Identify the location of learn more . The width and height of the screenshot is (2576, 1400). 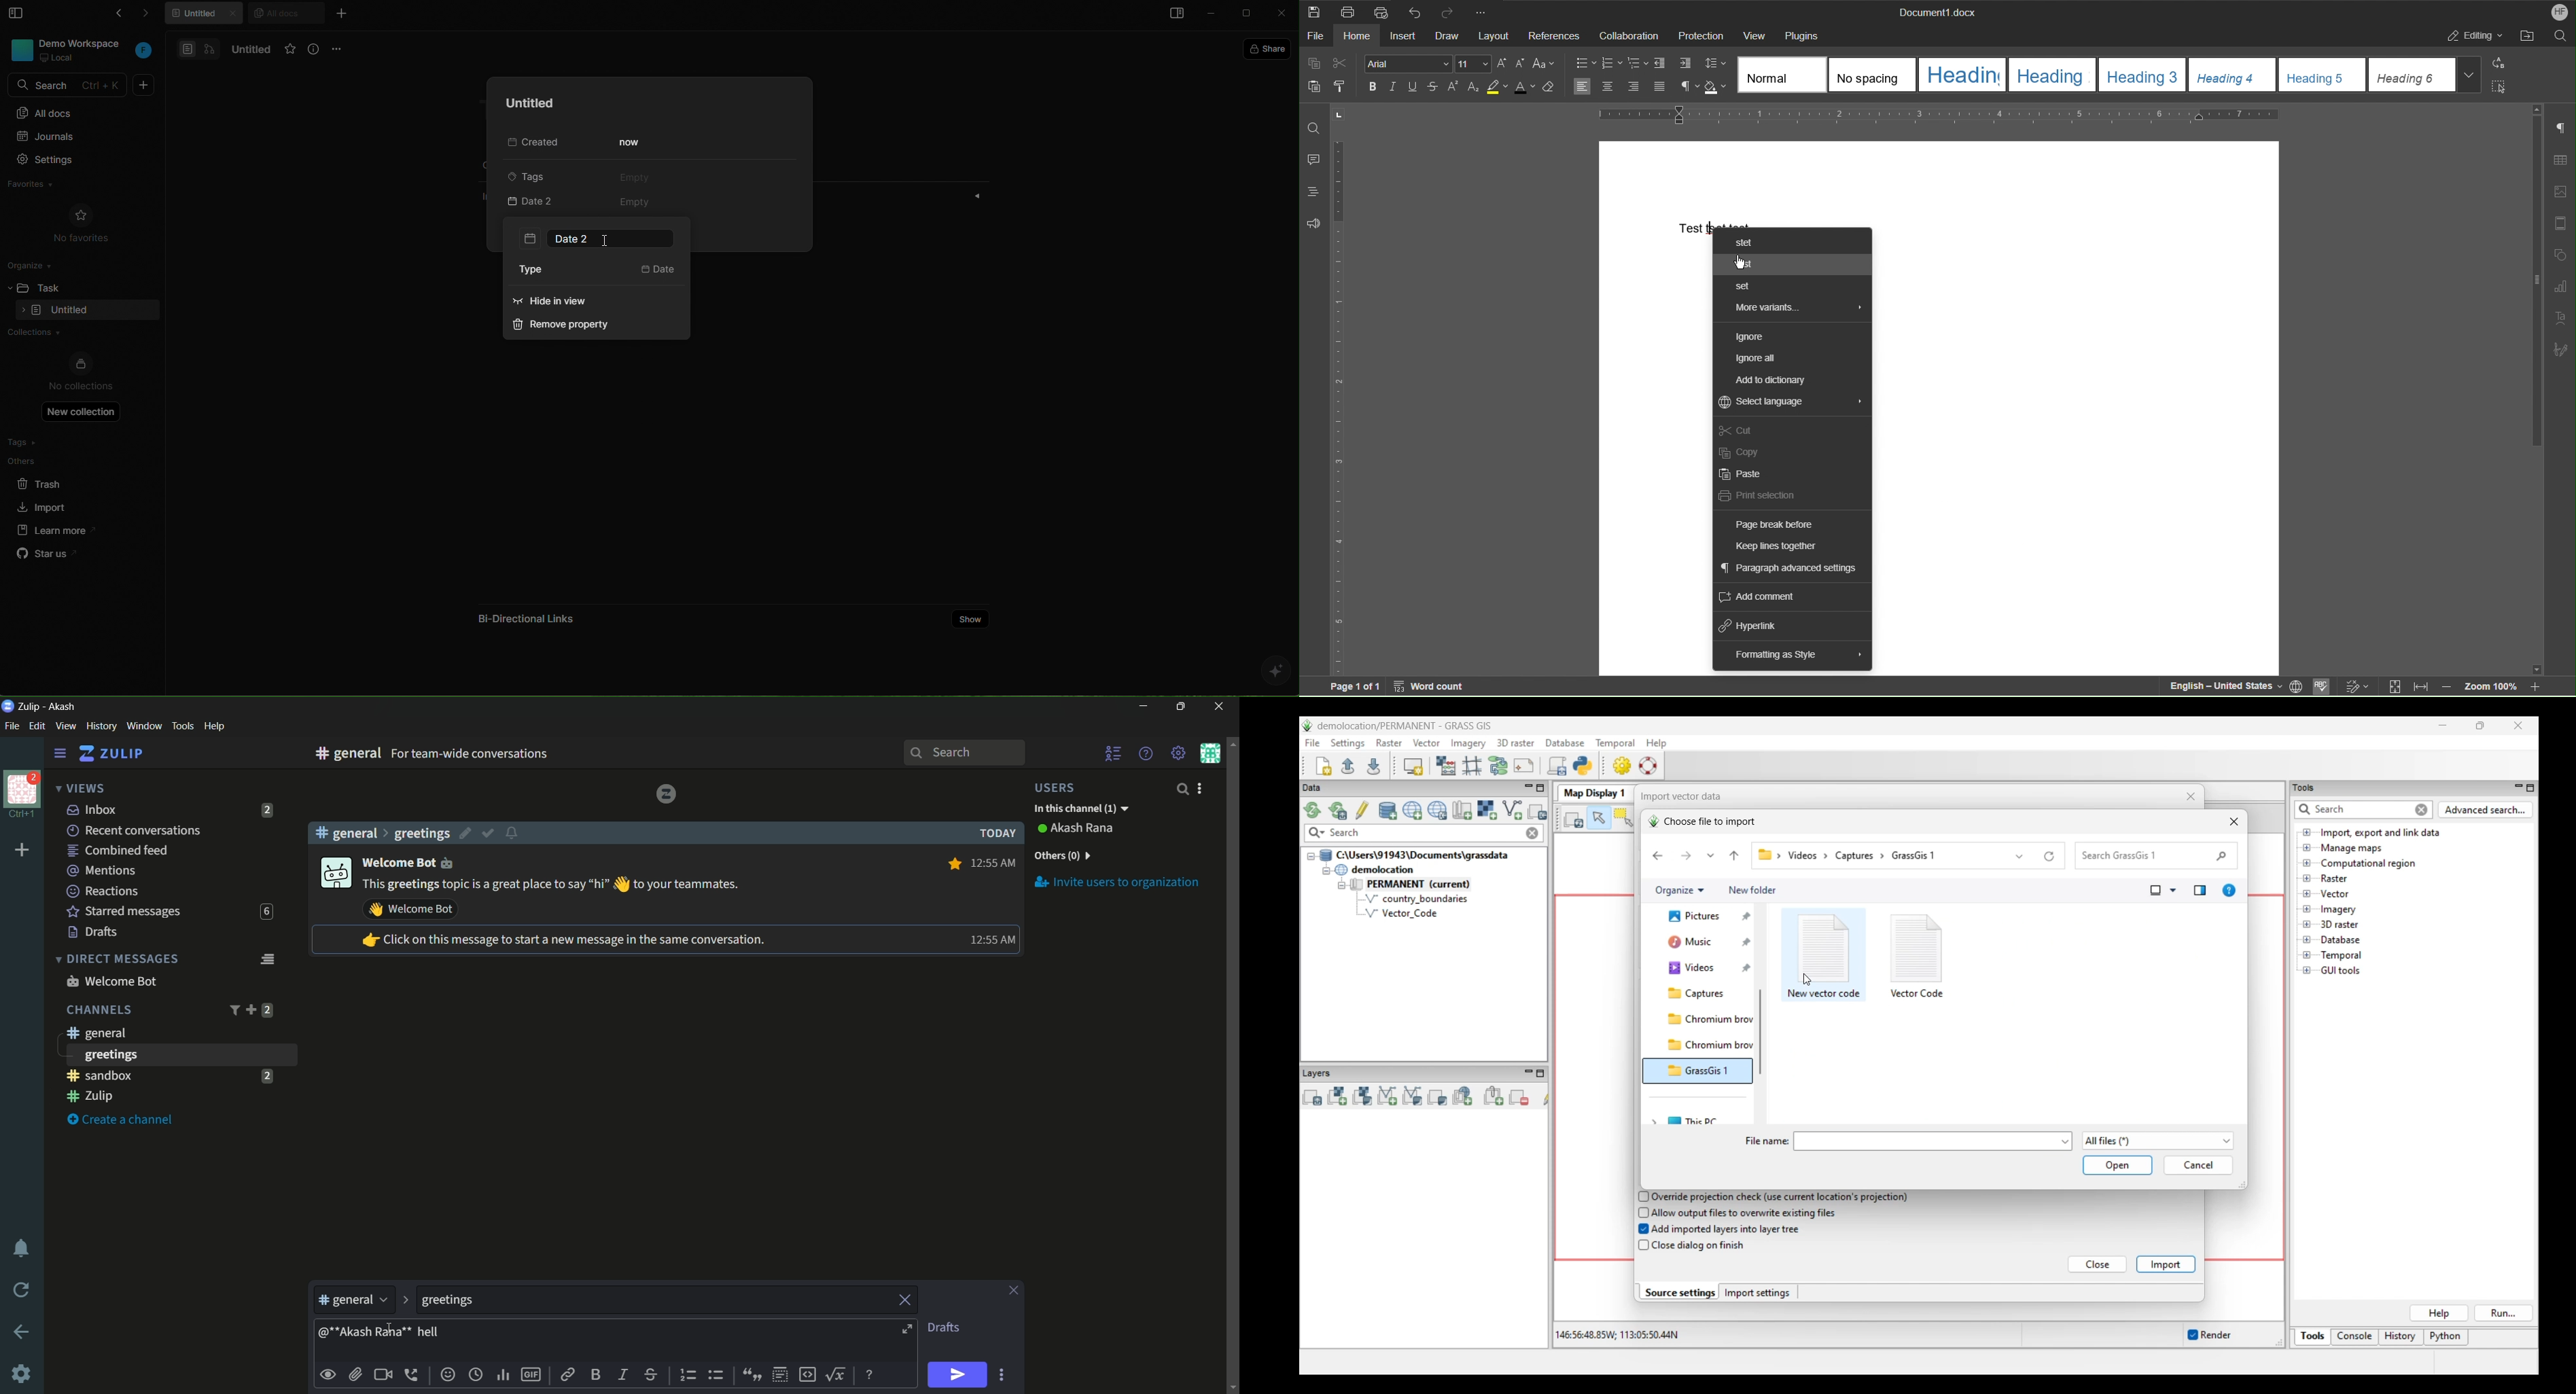
(52, 529).